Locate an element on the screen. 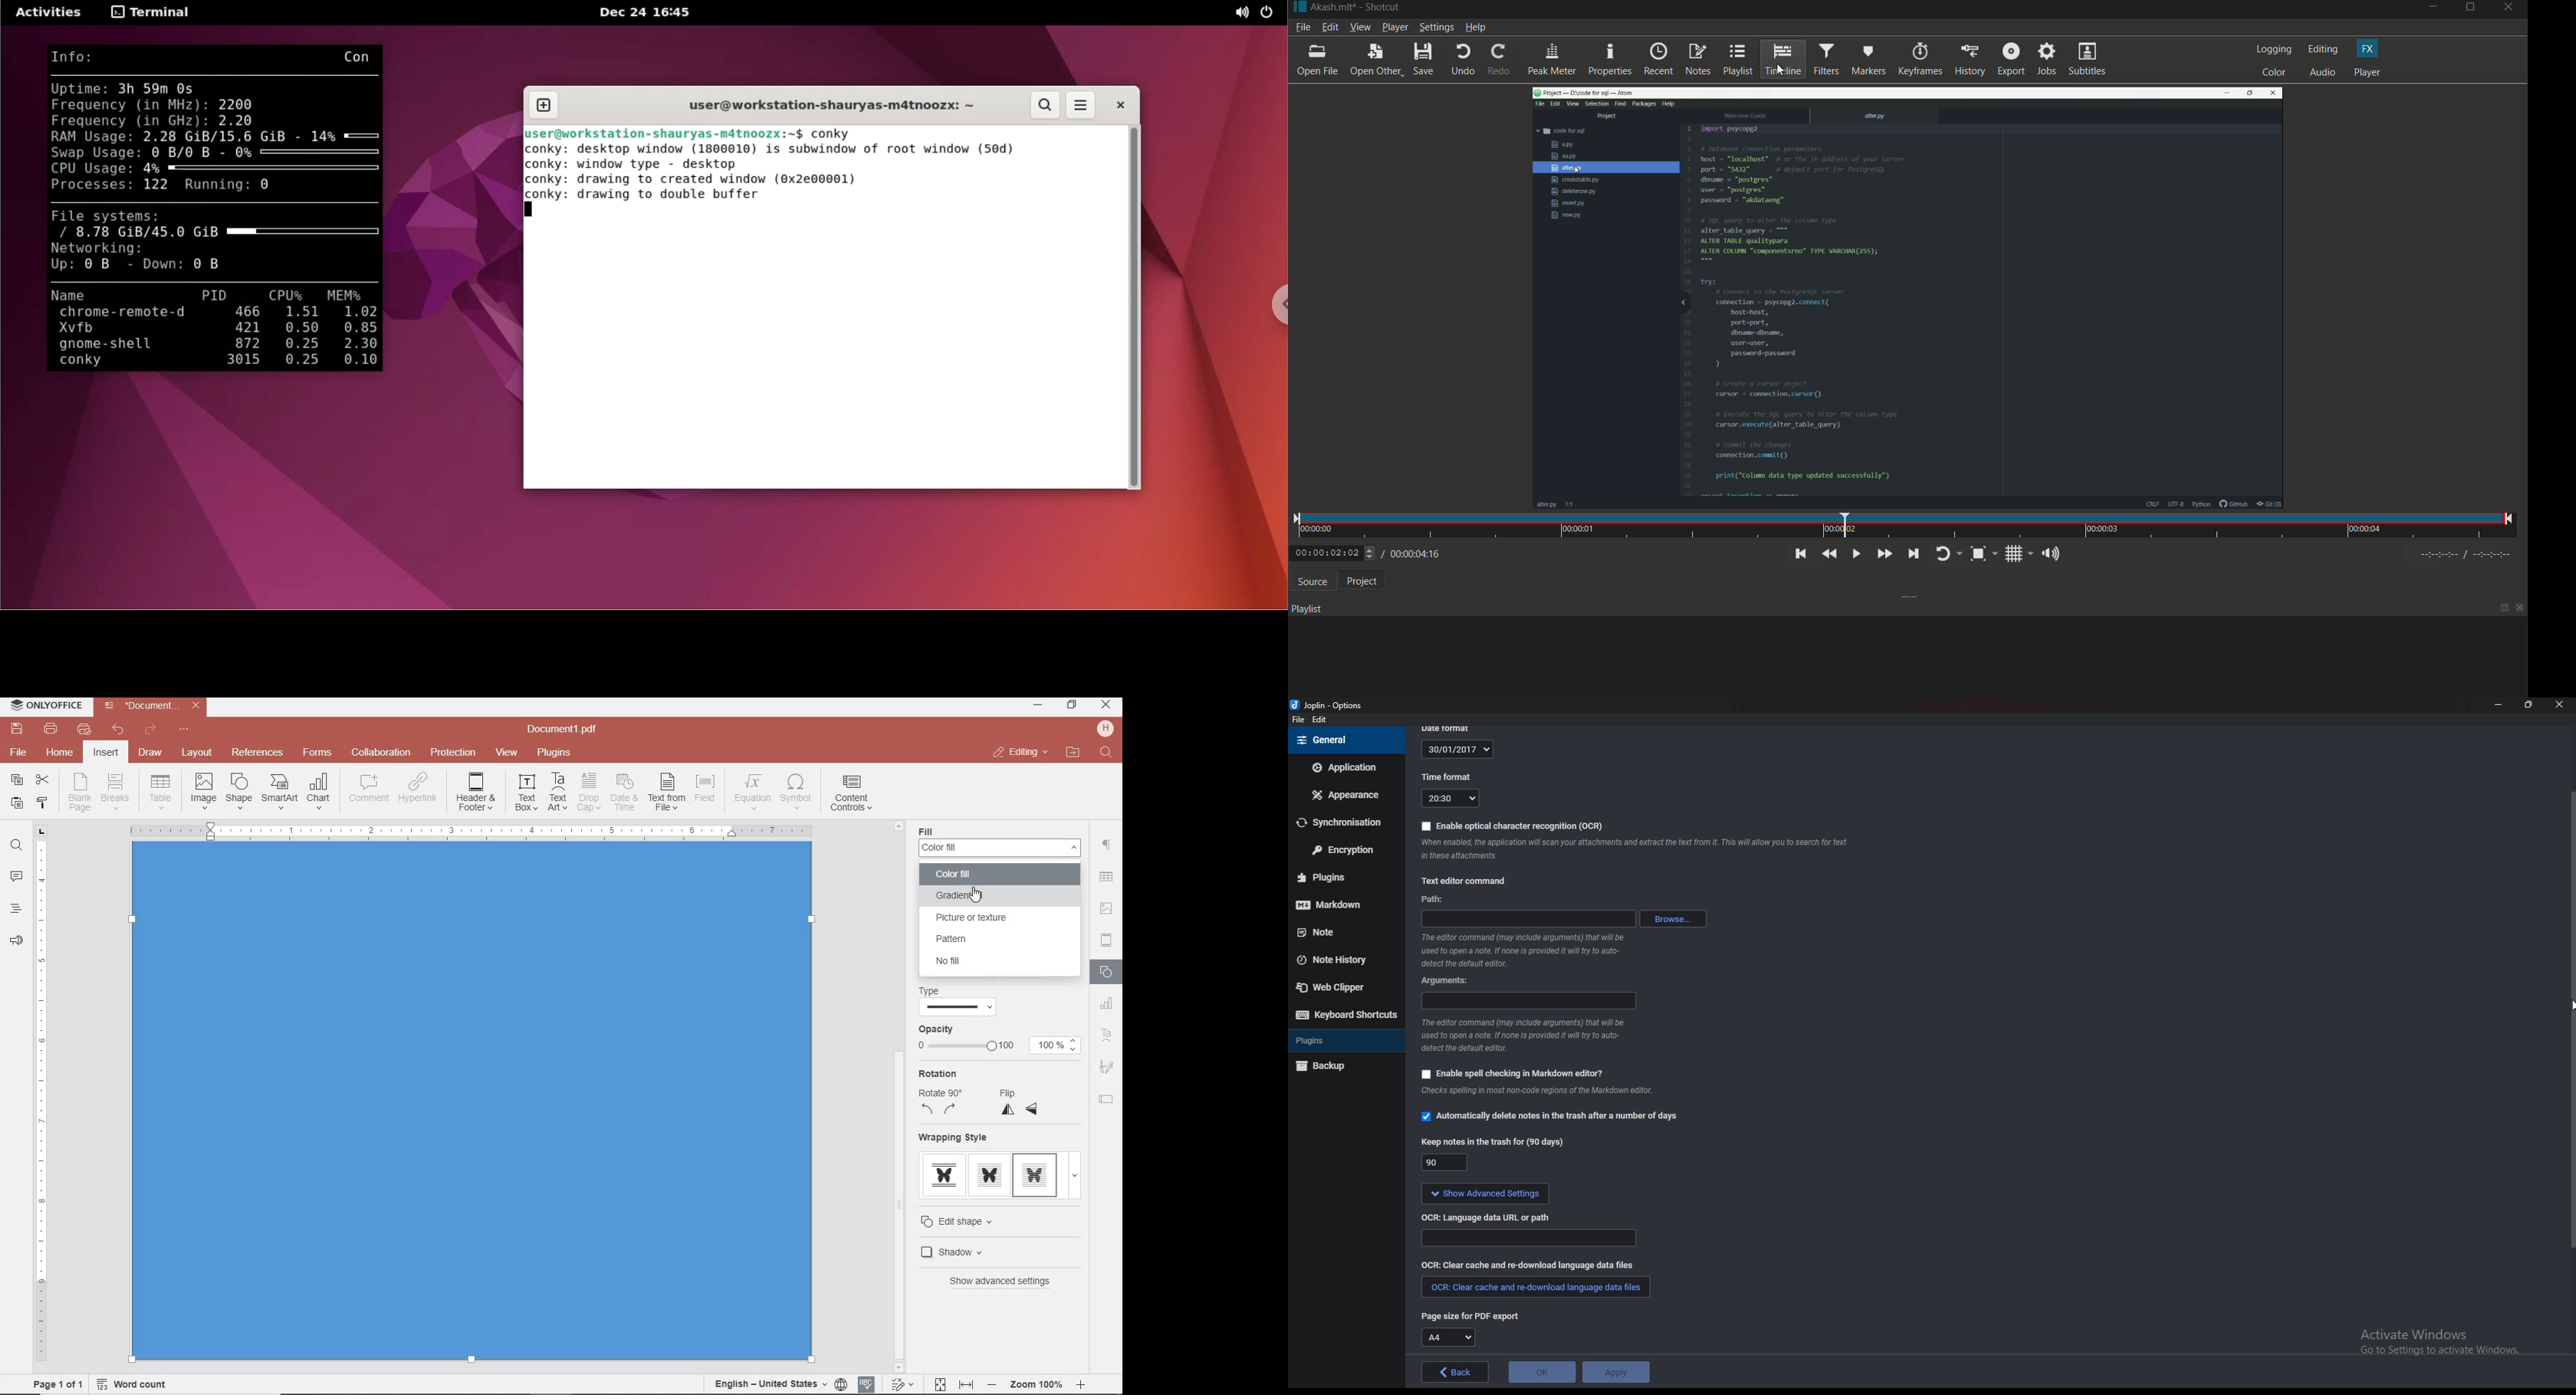  cut is located at coordinates (41, 781).